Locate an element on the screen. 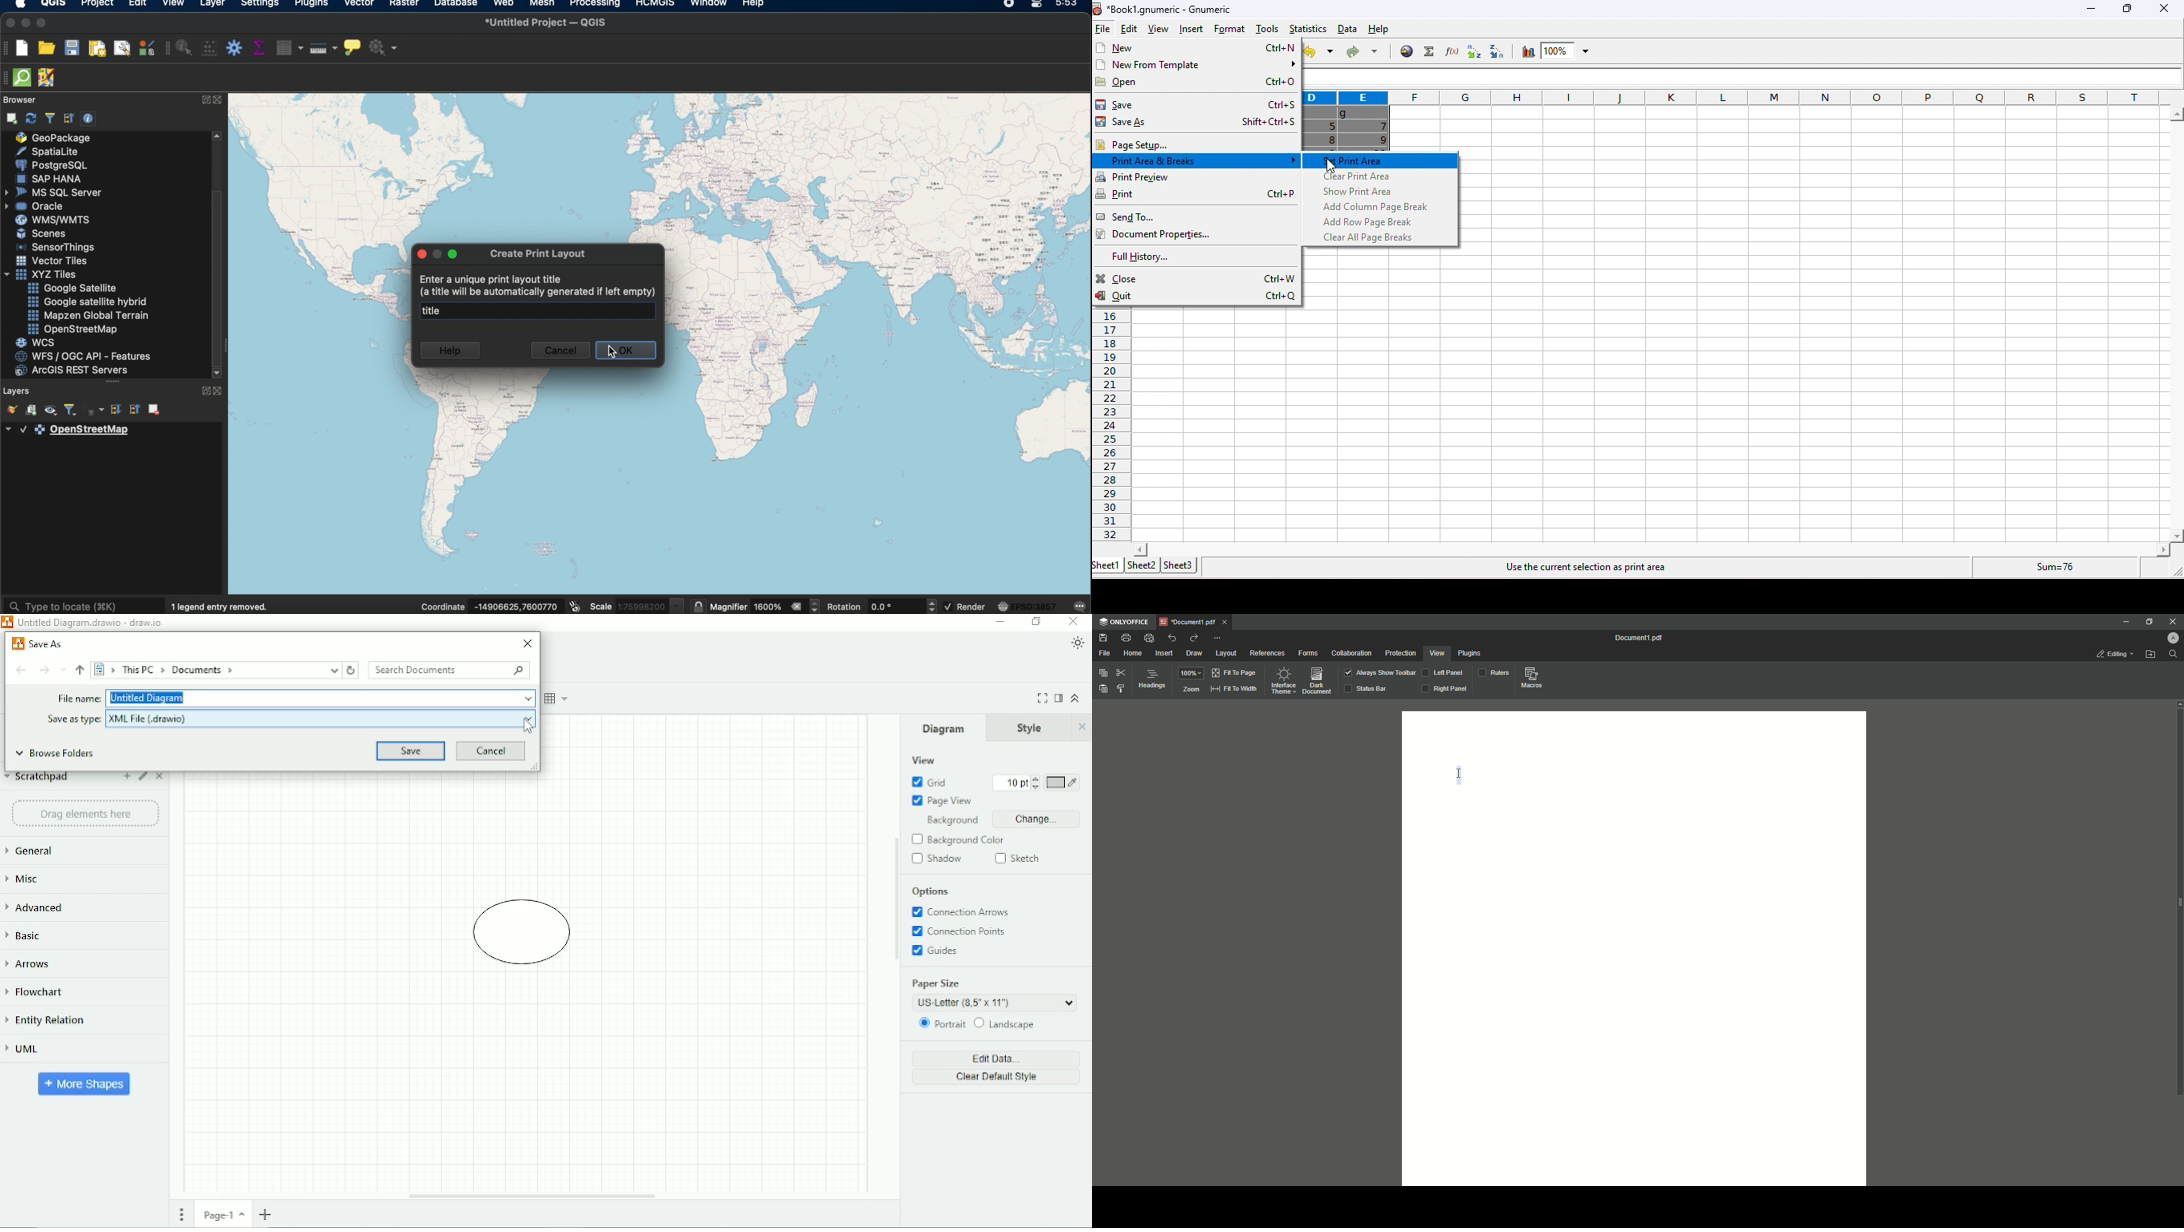 This screenshot has height=1232, width=2184. clear page breaks is located at coordinates (1372, 238).